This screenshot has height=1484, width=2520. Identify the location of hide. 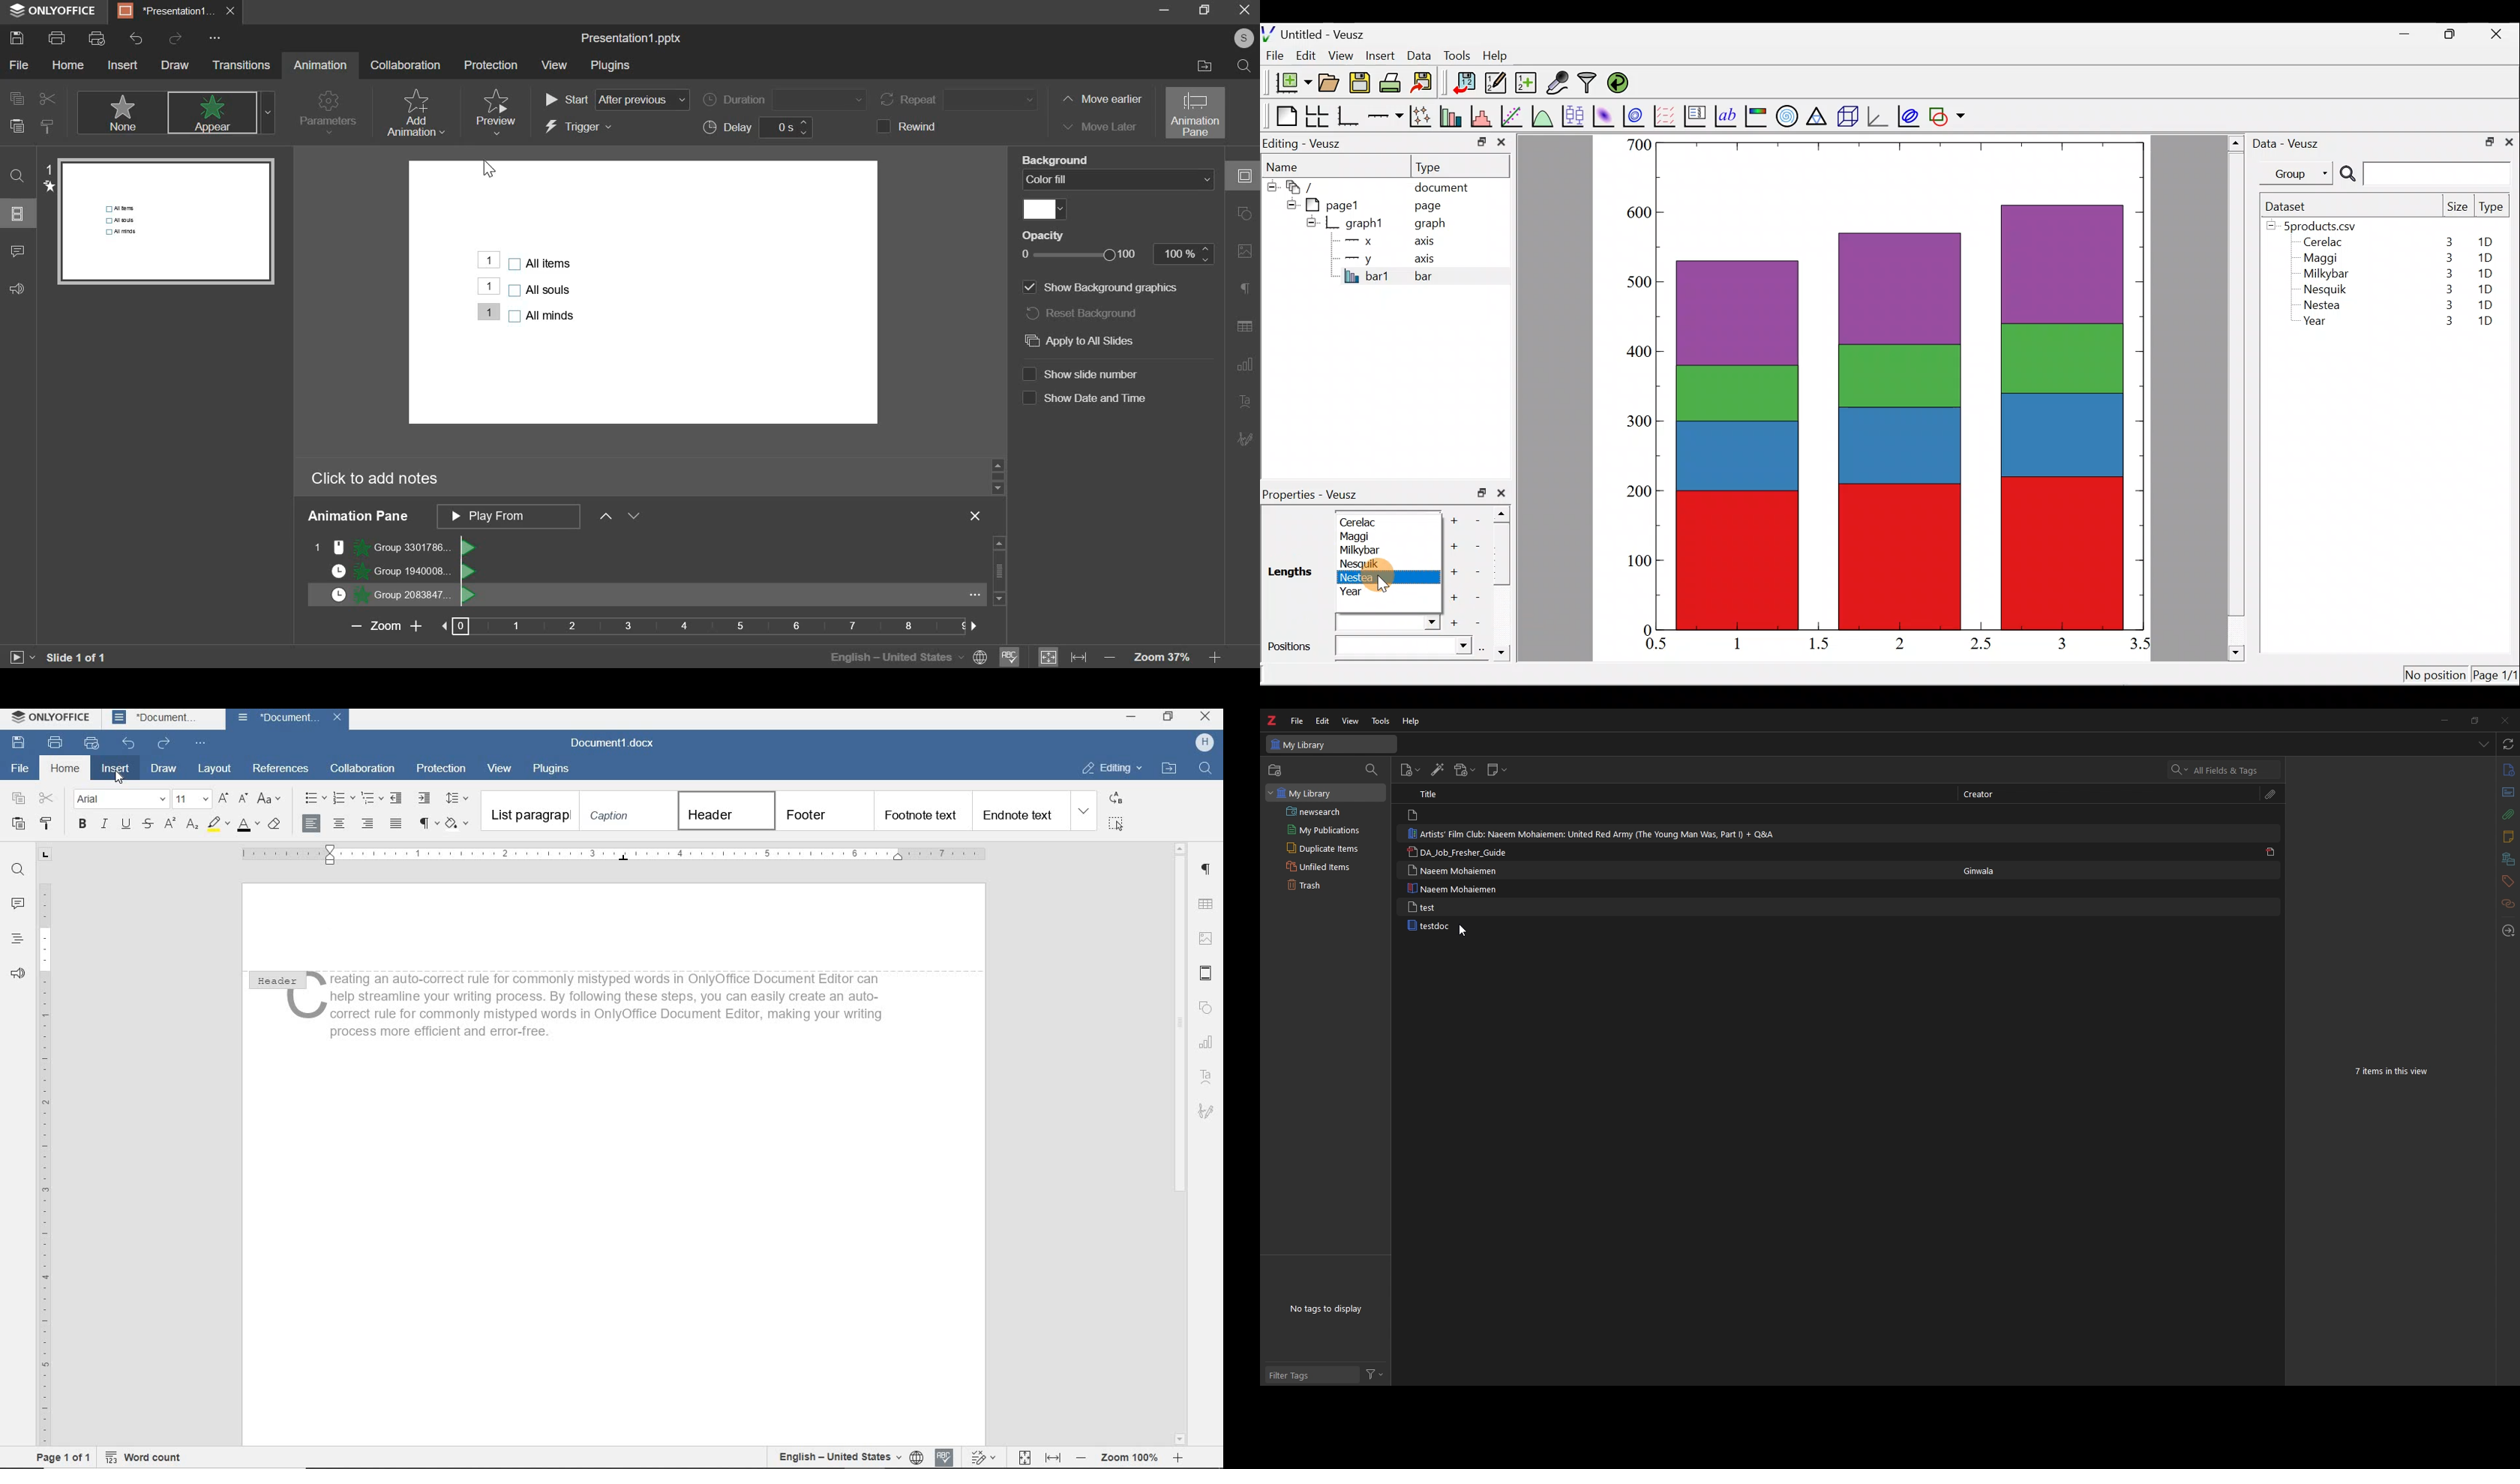
(1311, 222).